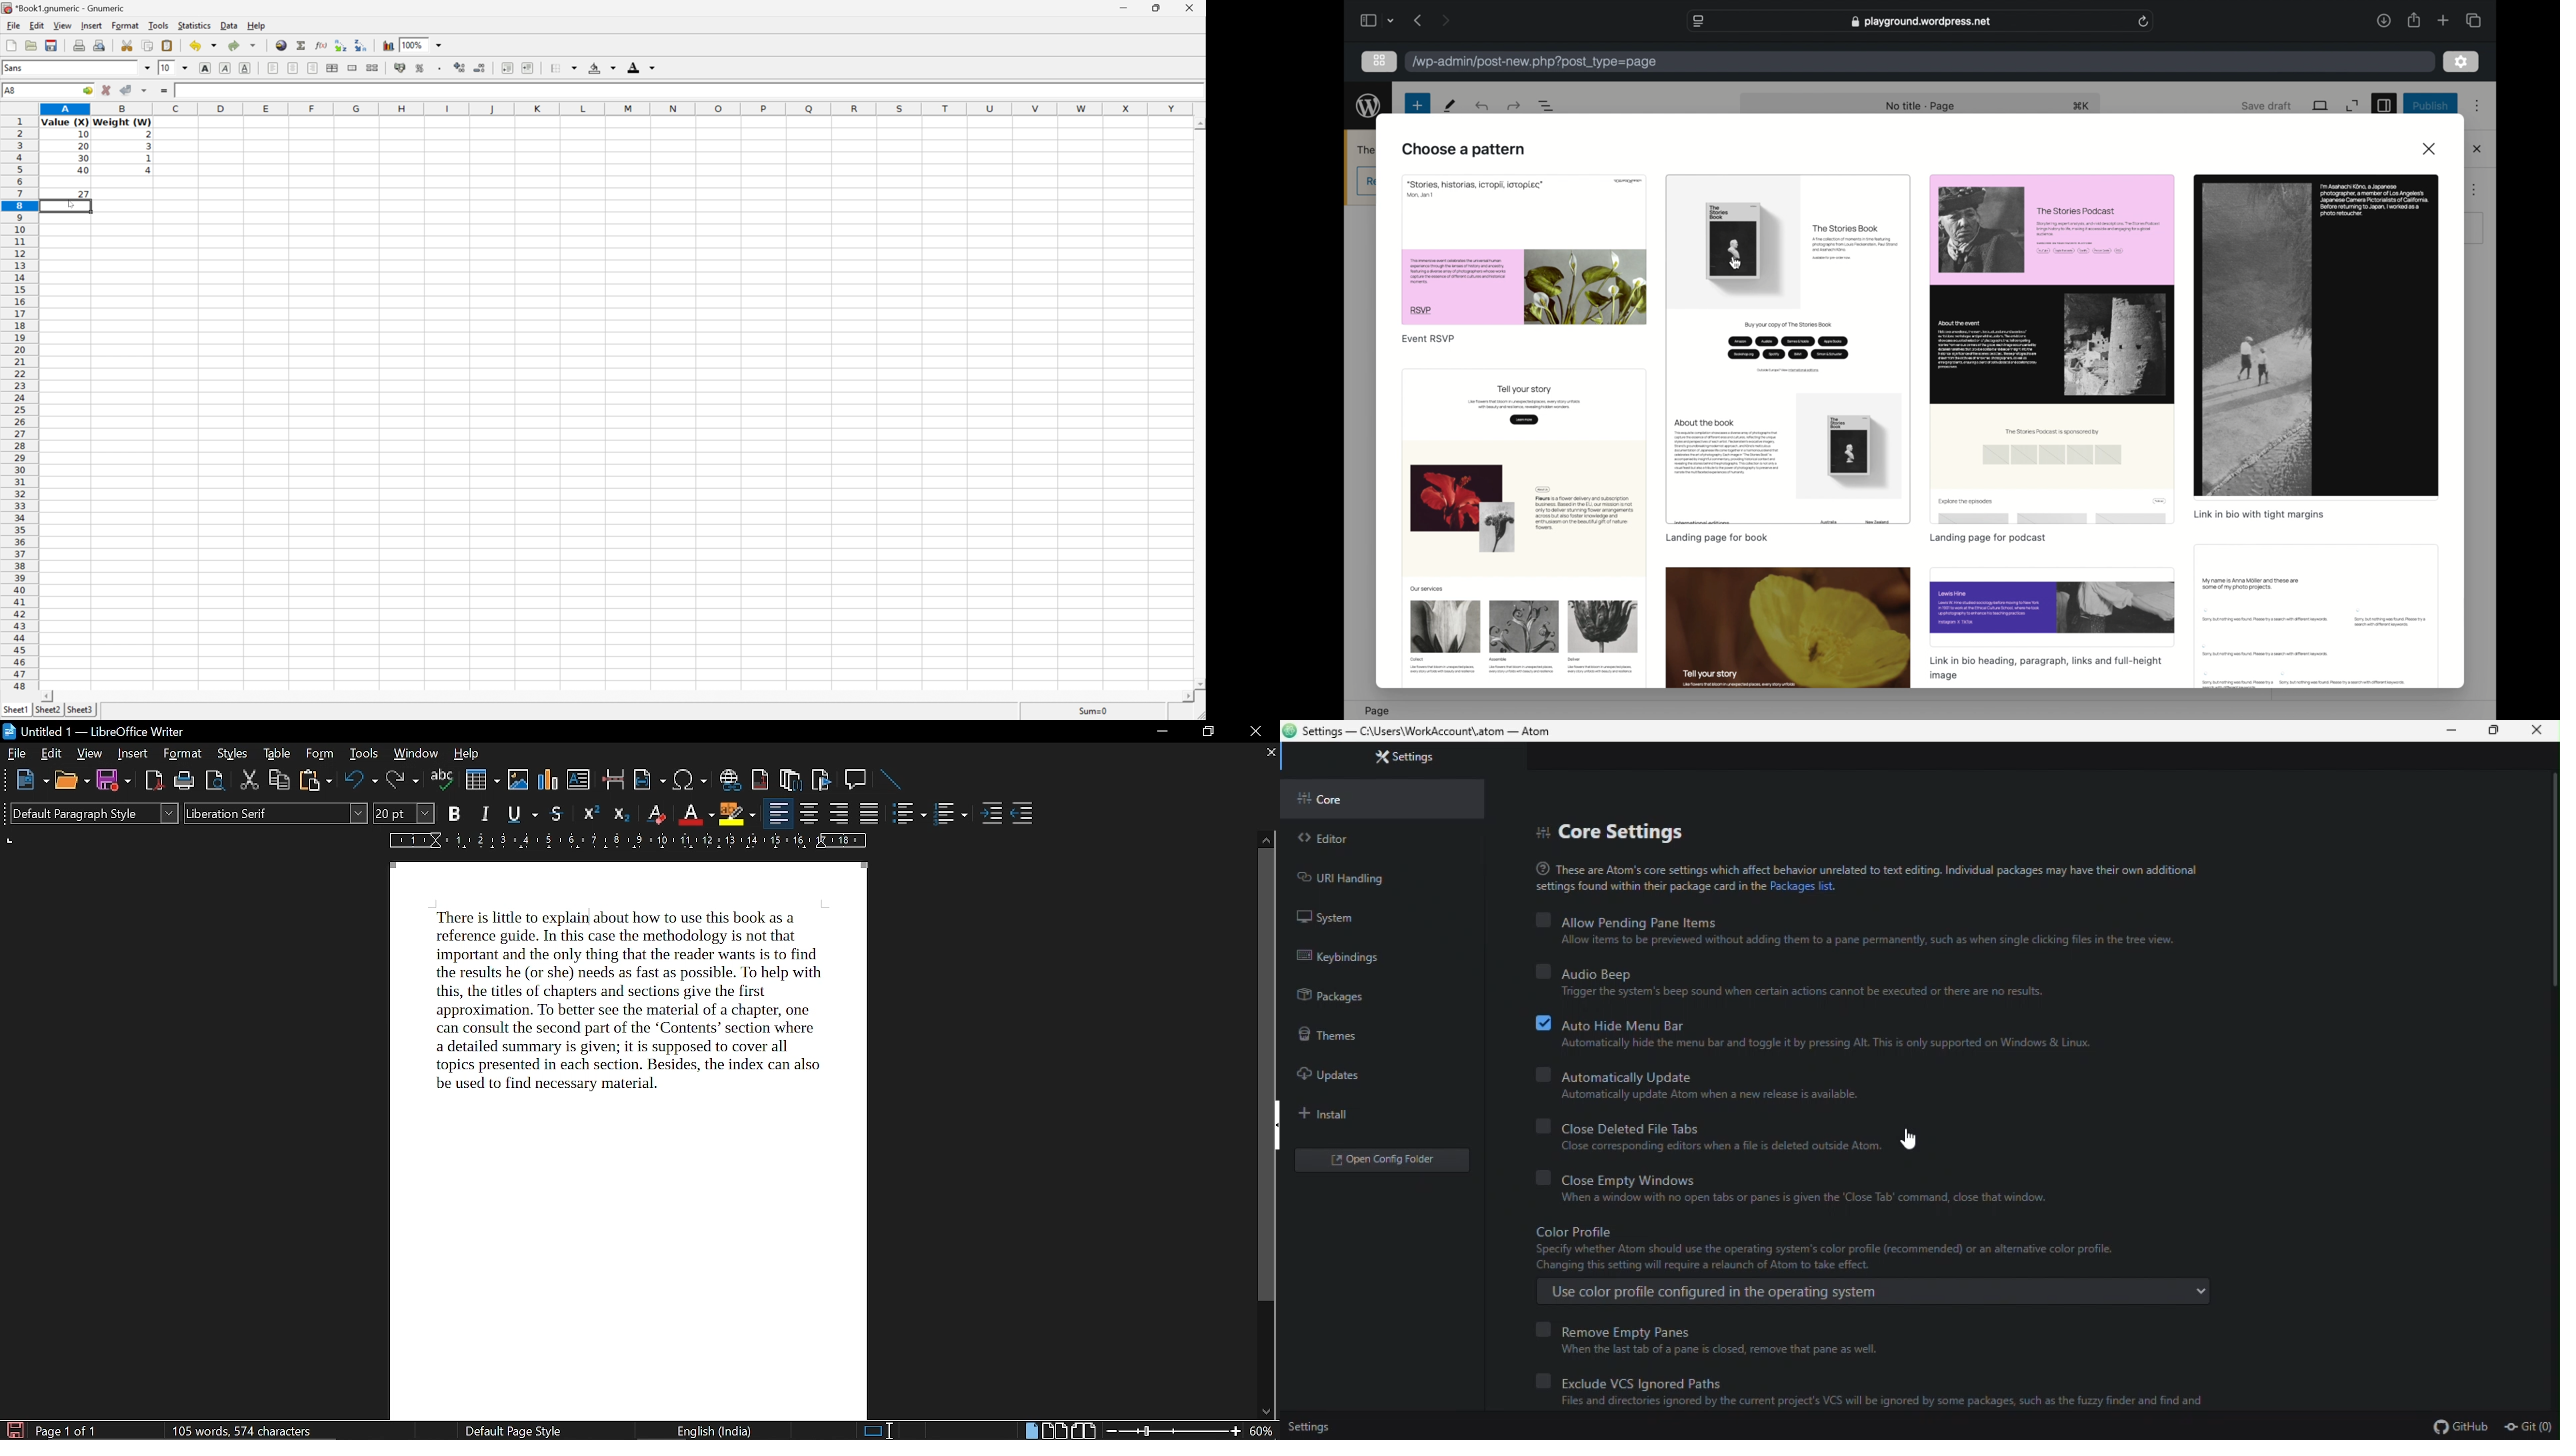  What do you see at coordinates (1268, 839) in the screenshot?
I see `move up` at bounding box center [1268, 839].